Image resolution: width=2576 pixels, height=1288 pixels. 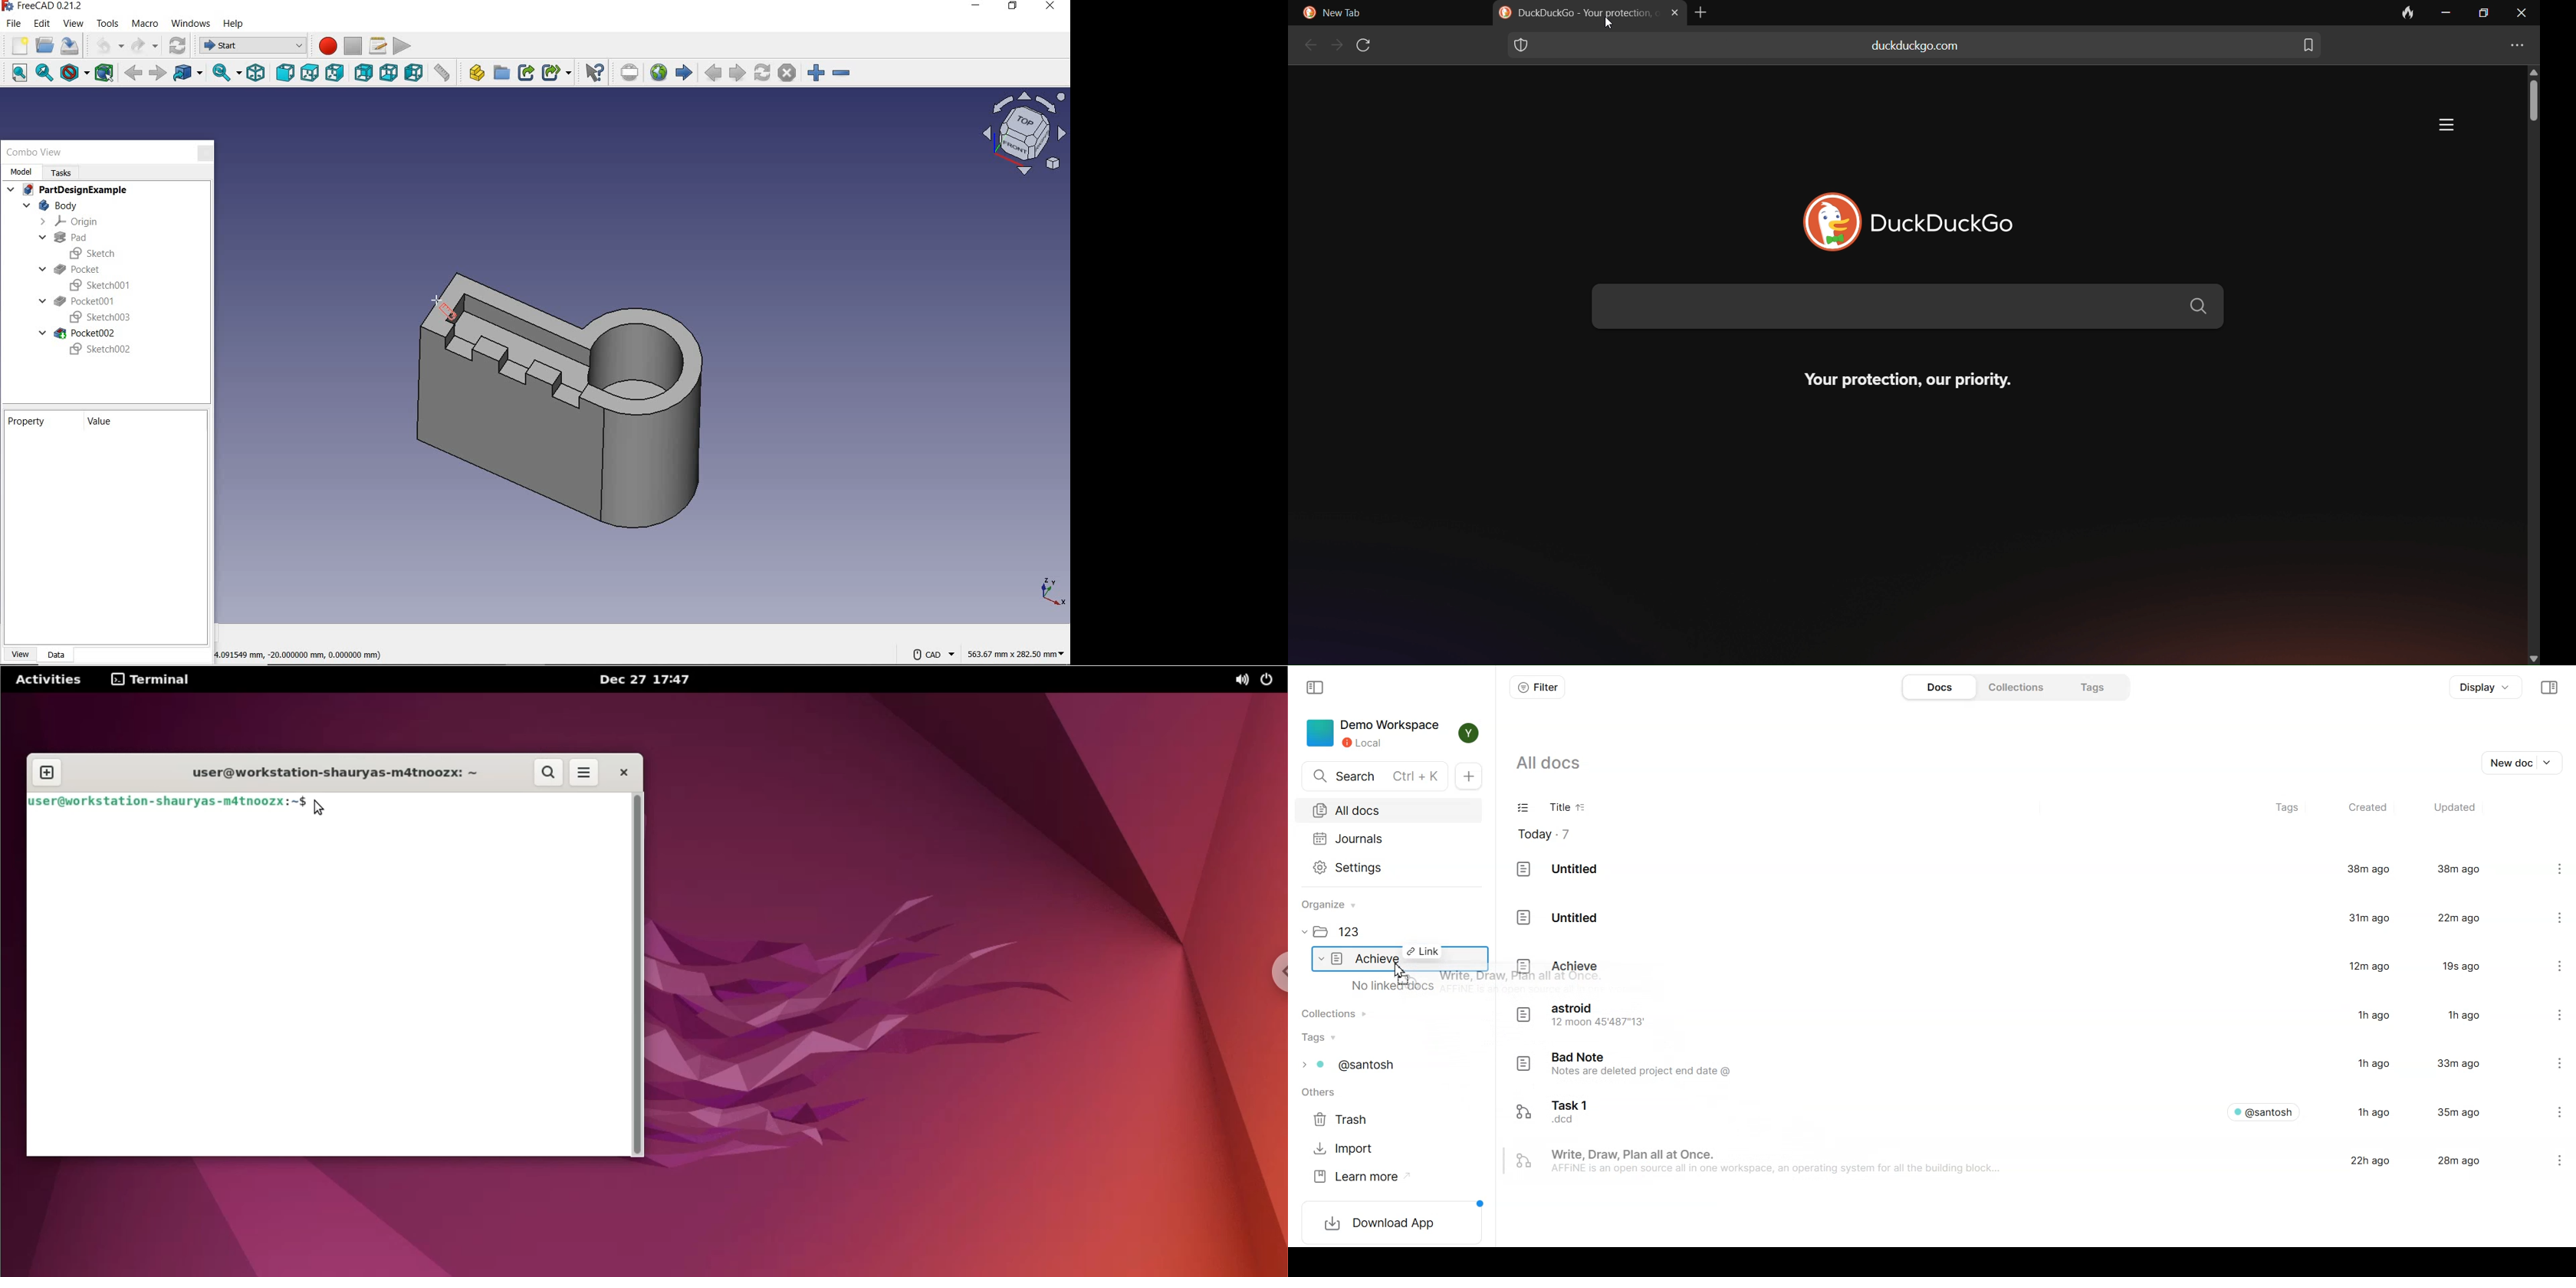 I want to click on ruler, so click(x=442, y=75).